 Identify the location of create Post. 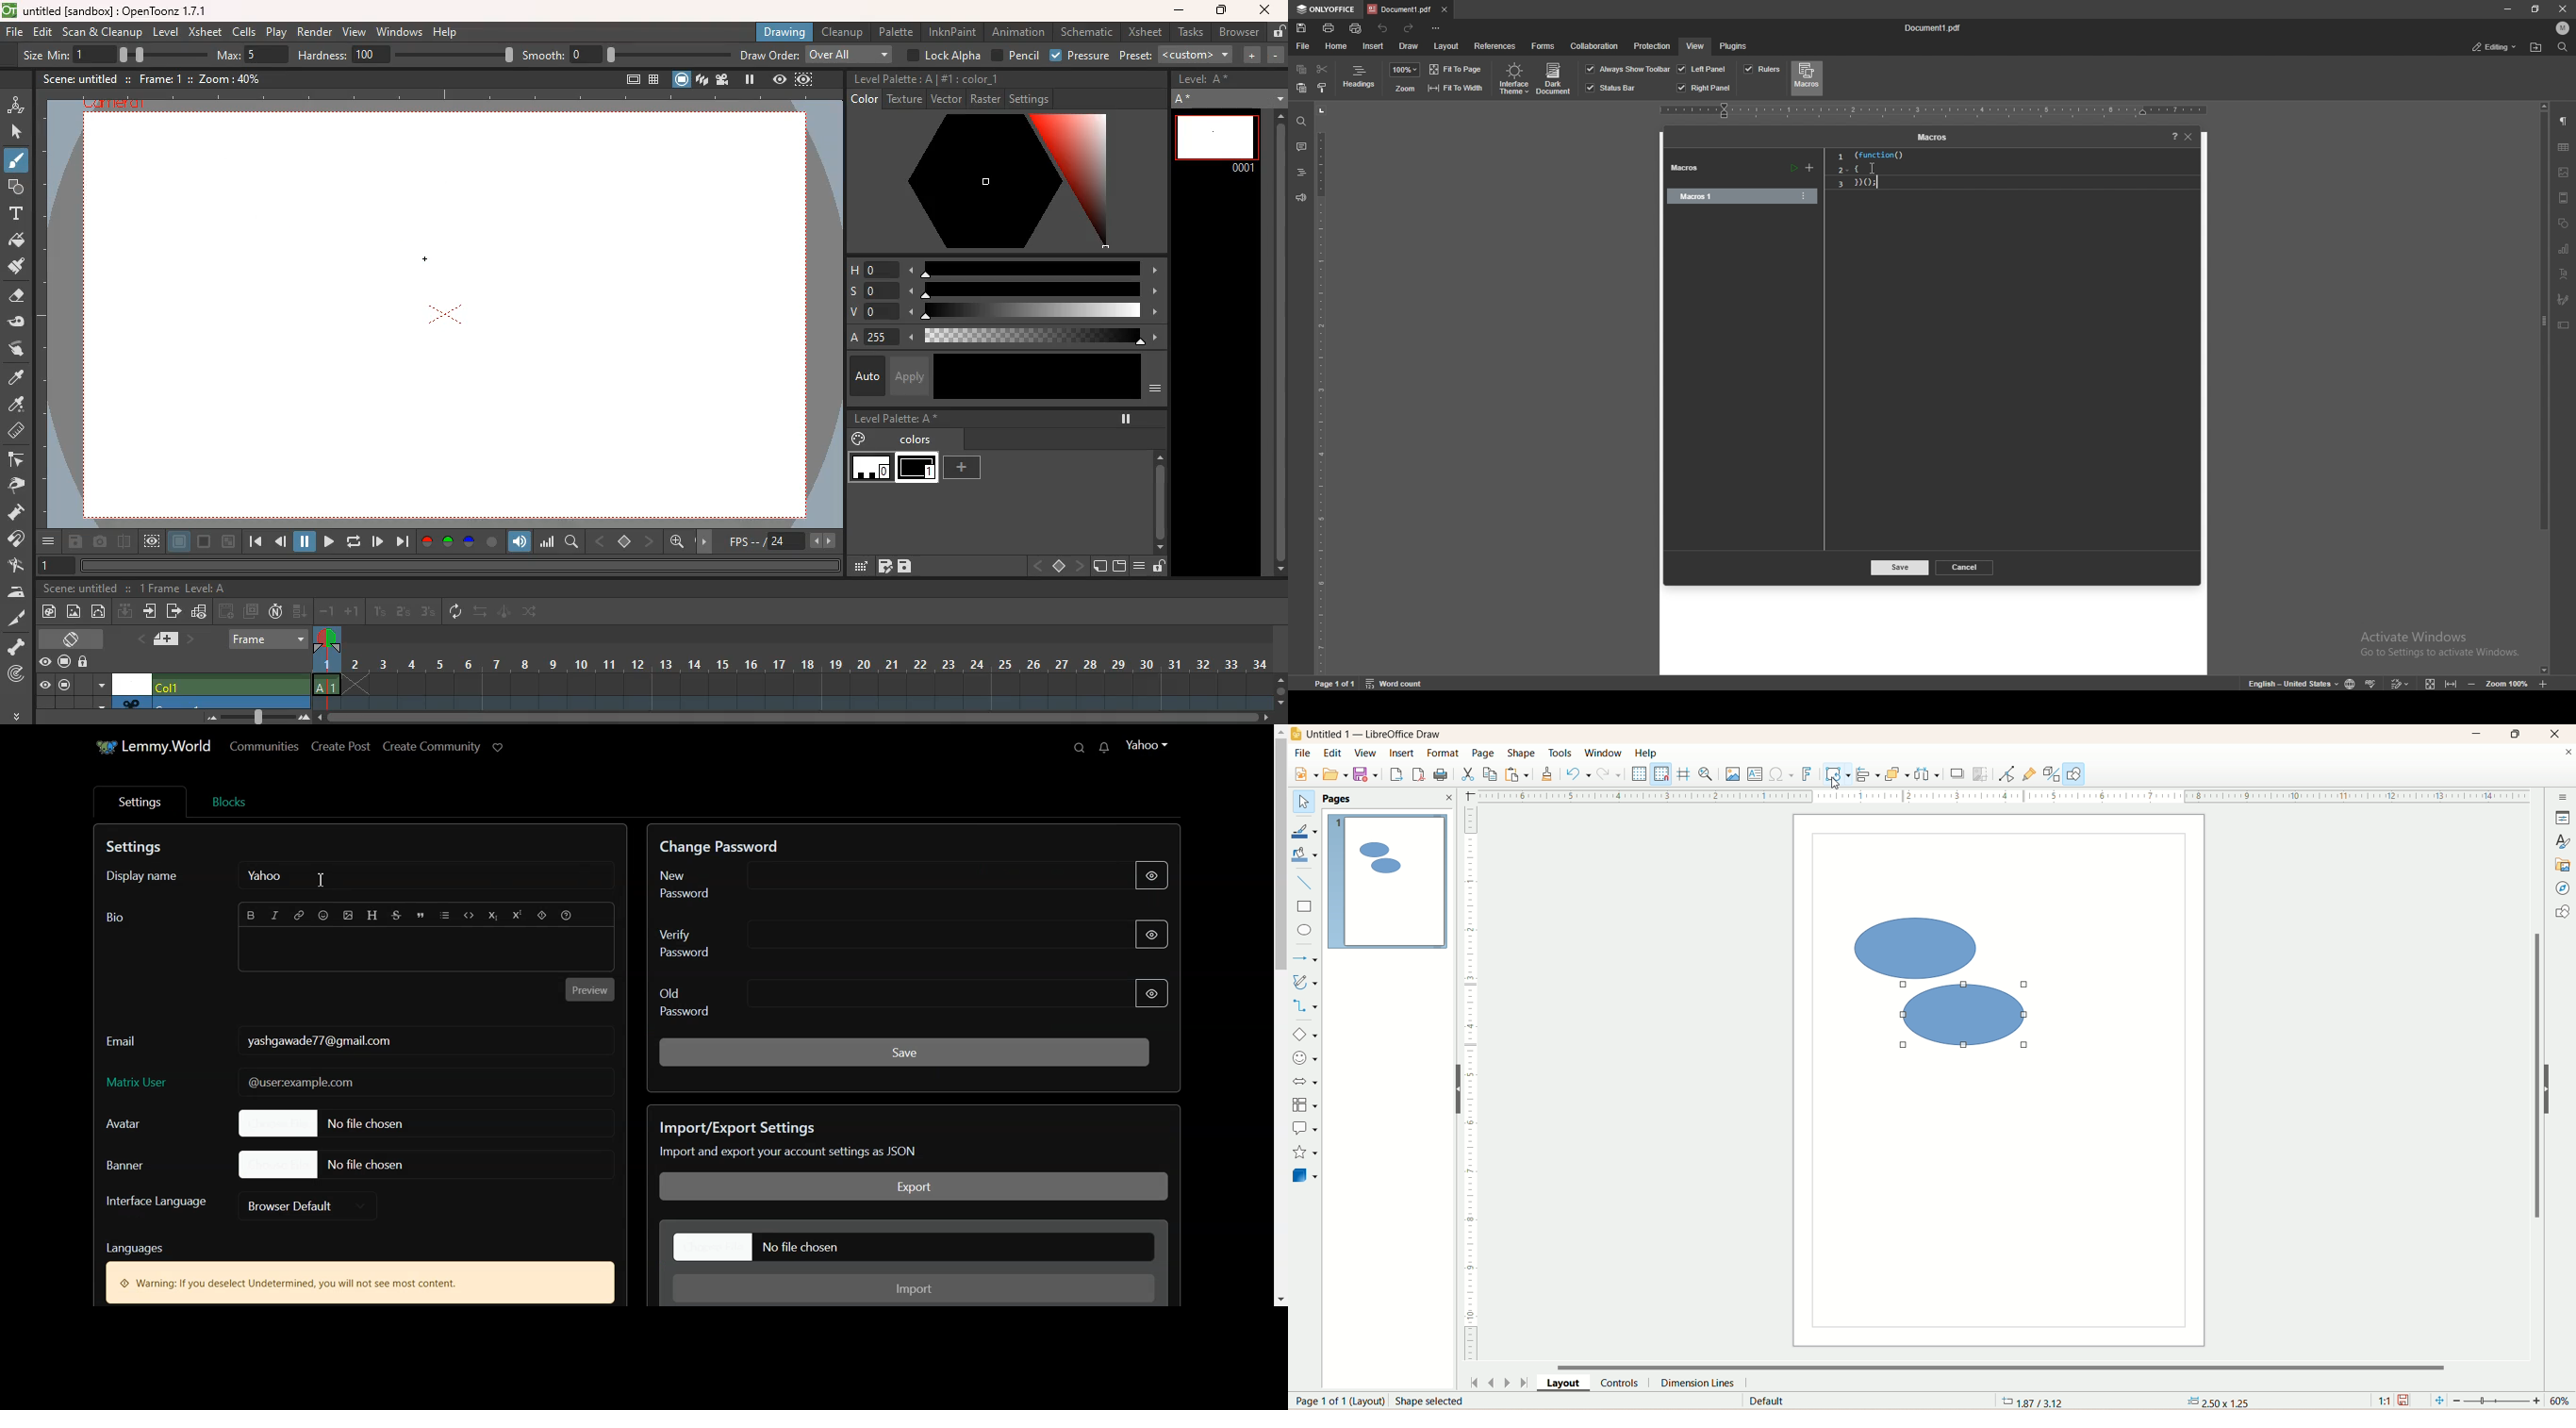
(340, 745).